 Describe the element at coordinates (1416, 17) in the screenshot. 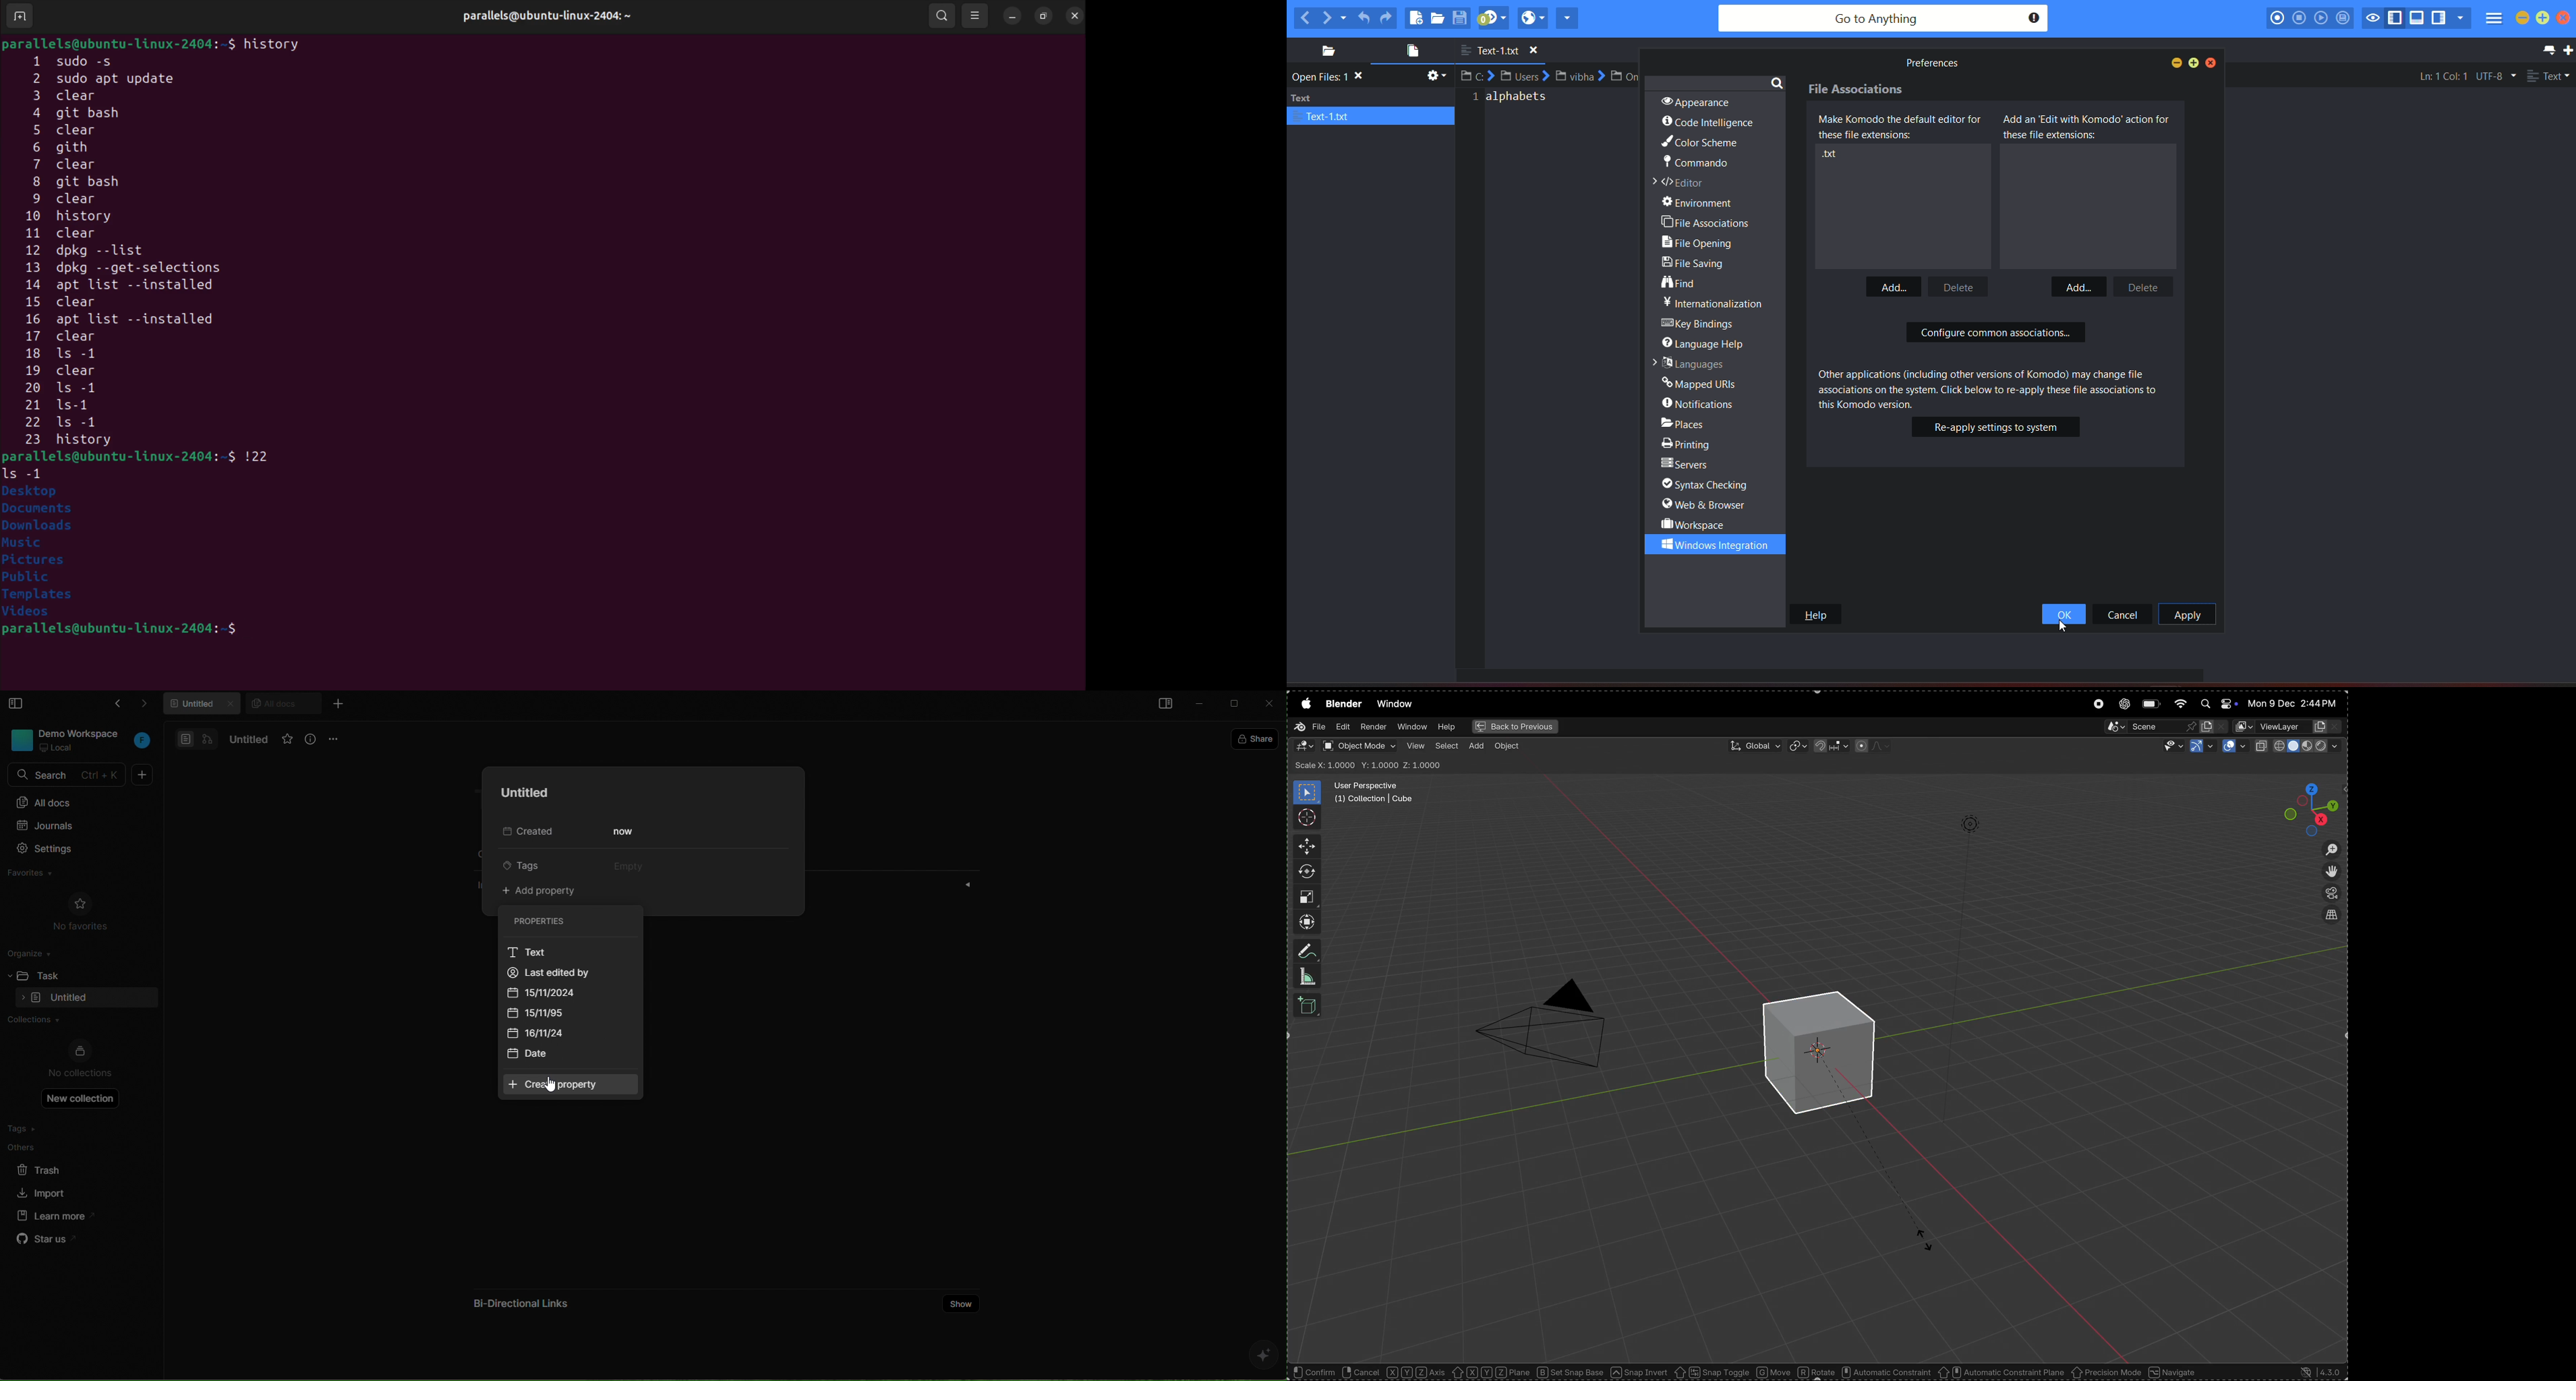

I see `new file` at that location.